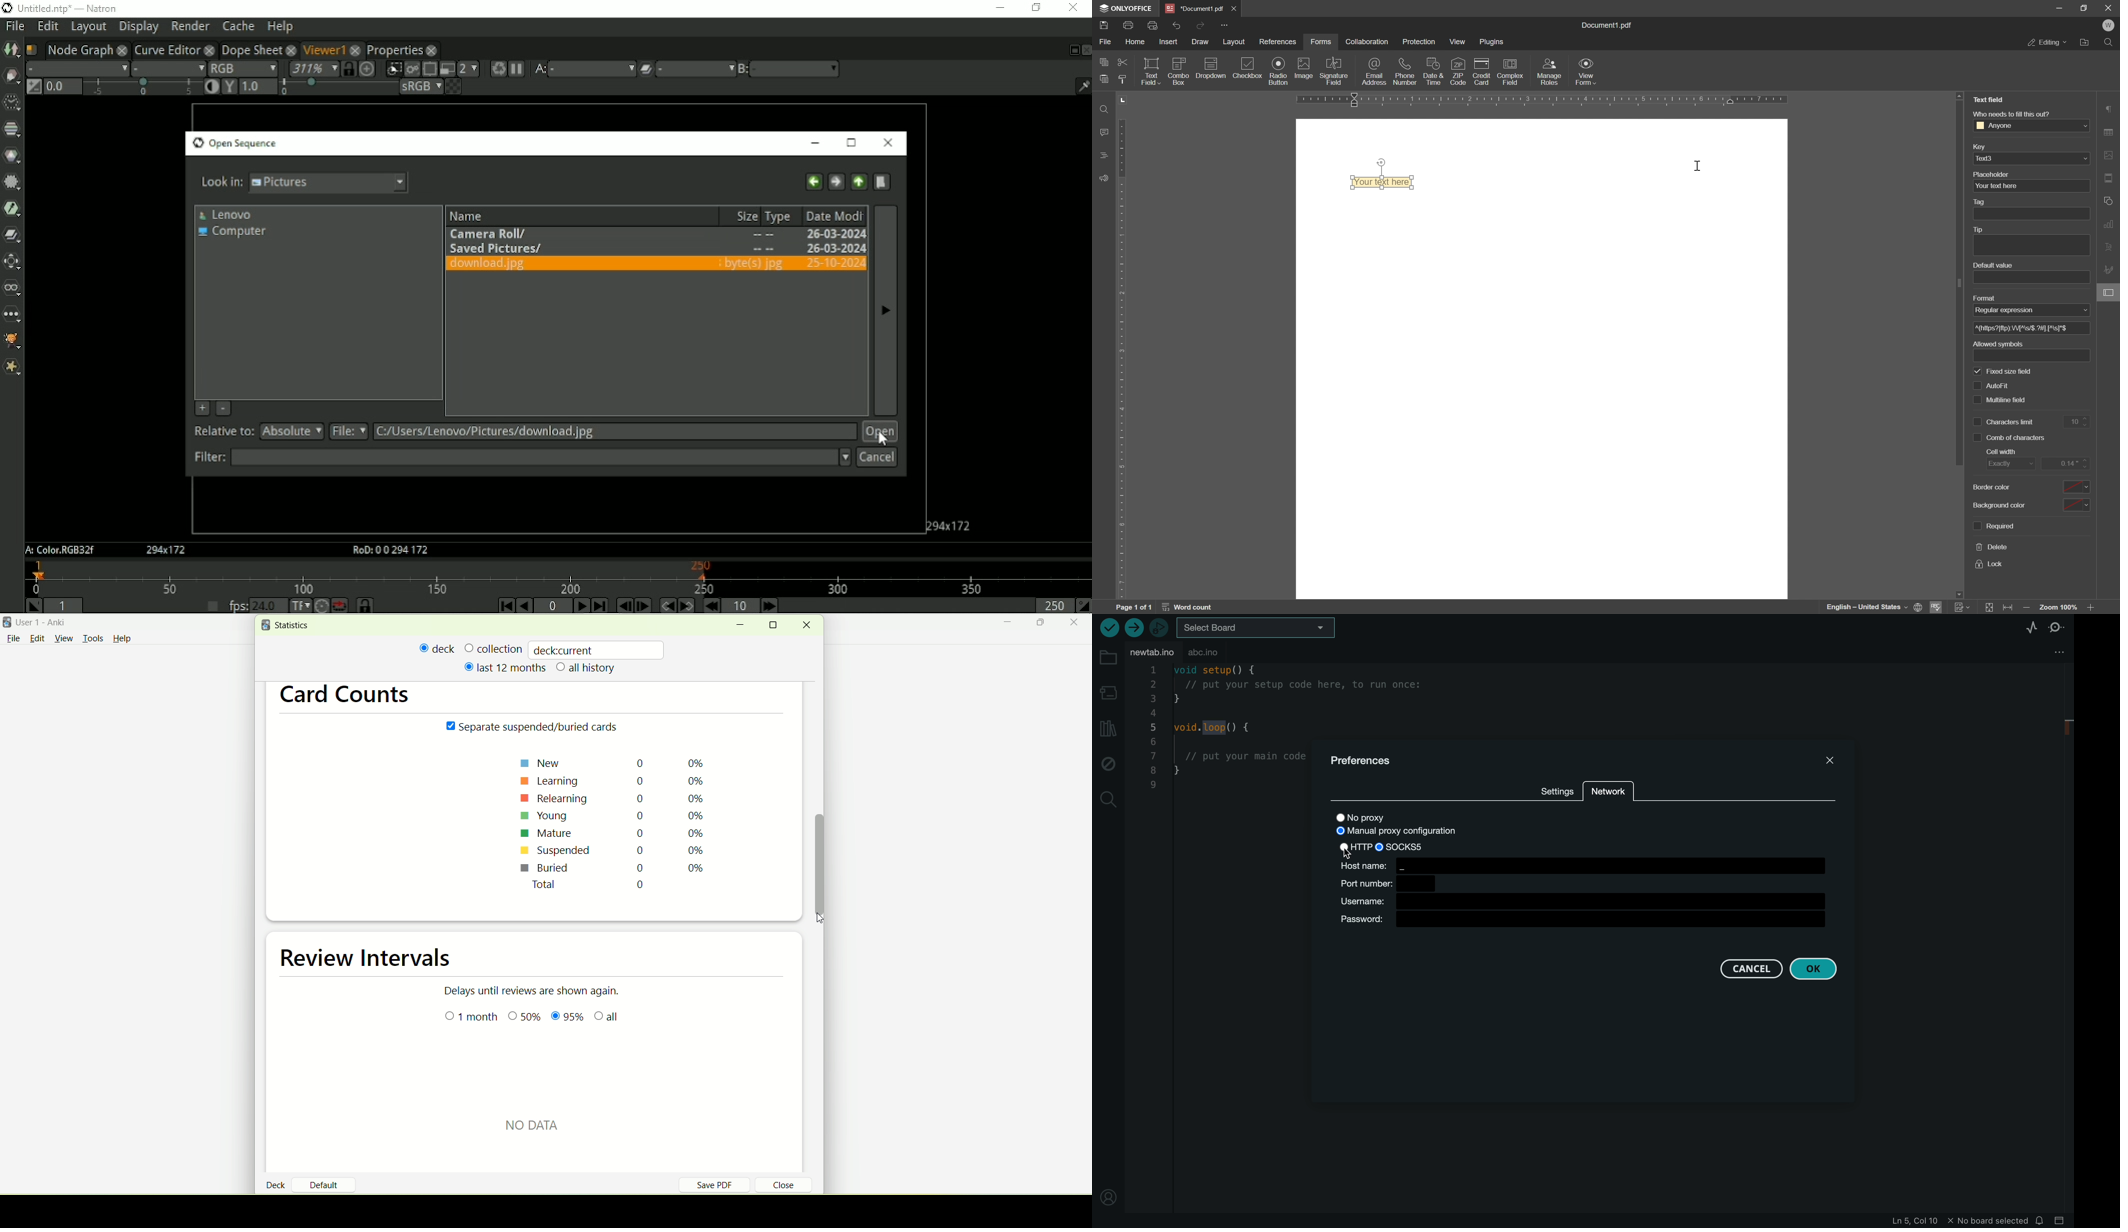  Describe the element at coordinates (611, 852) in the screenshot. I see `suspended 0 0%` at that location.